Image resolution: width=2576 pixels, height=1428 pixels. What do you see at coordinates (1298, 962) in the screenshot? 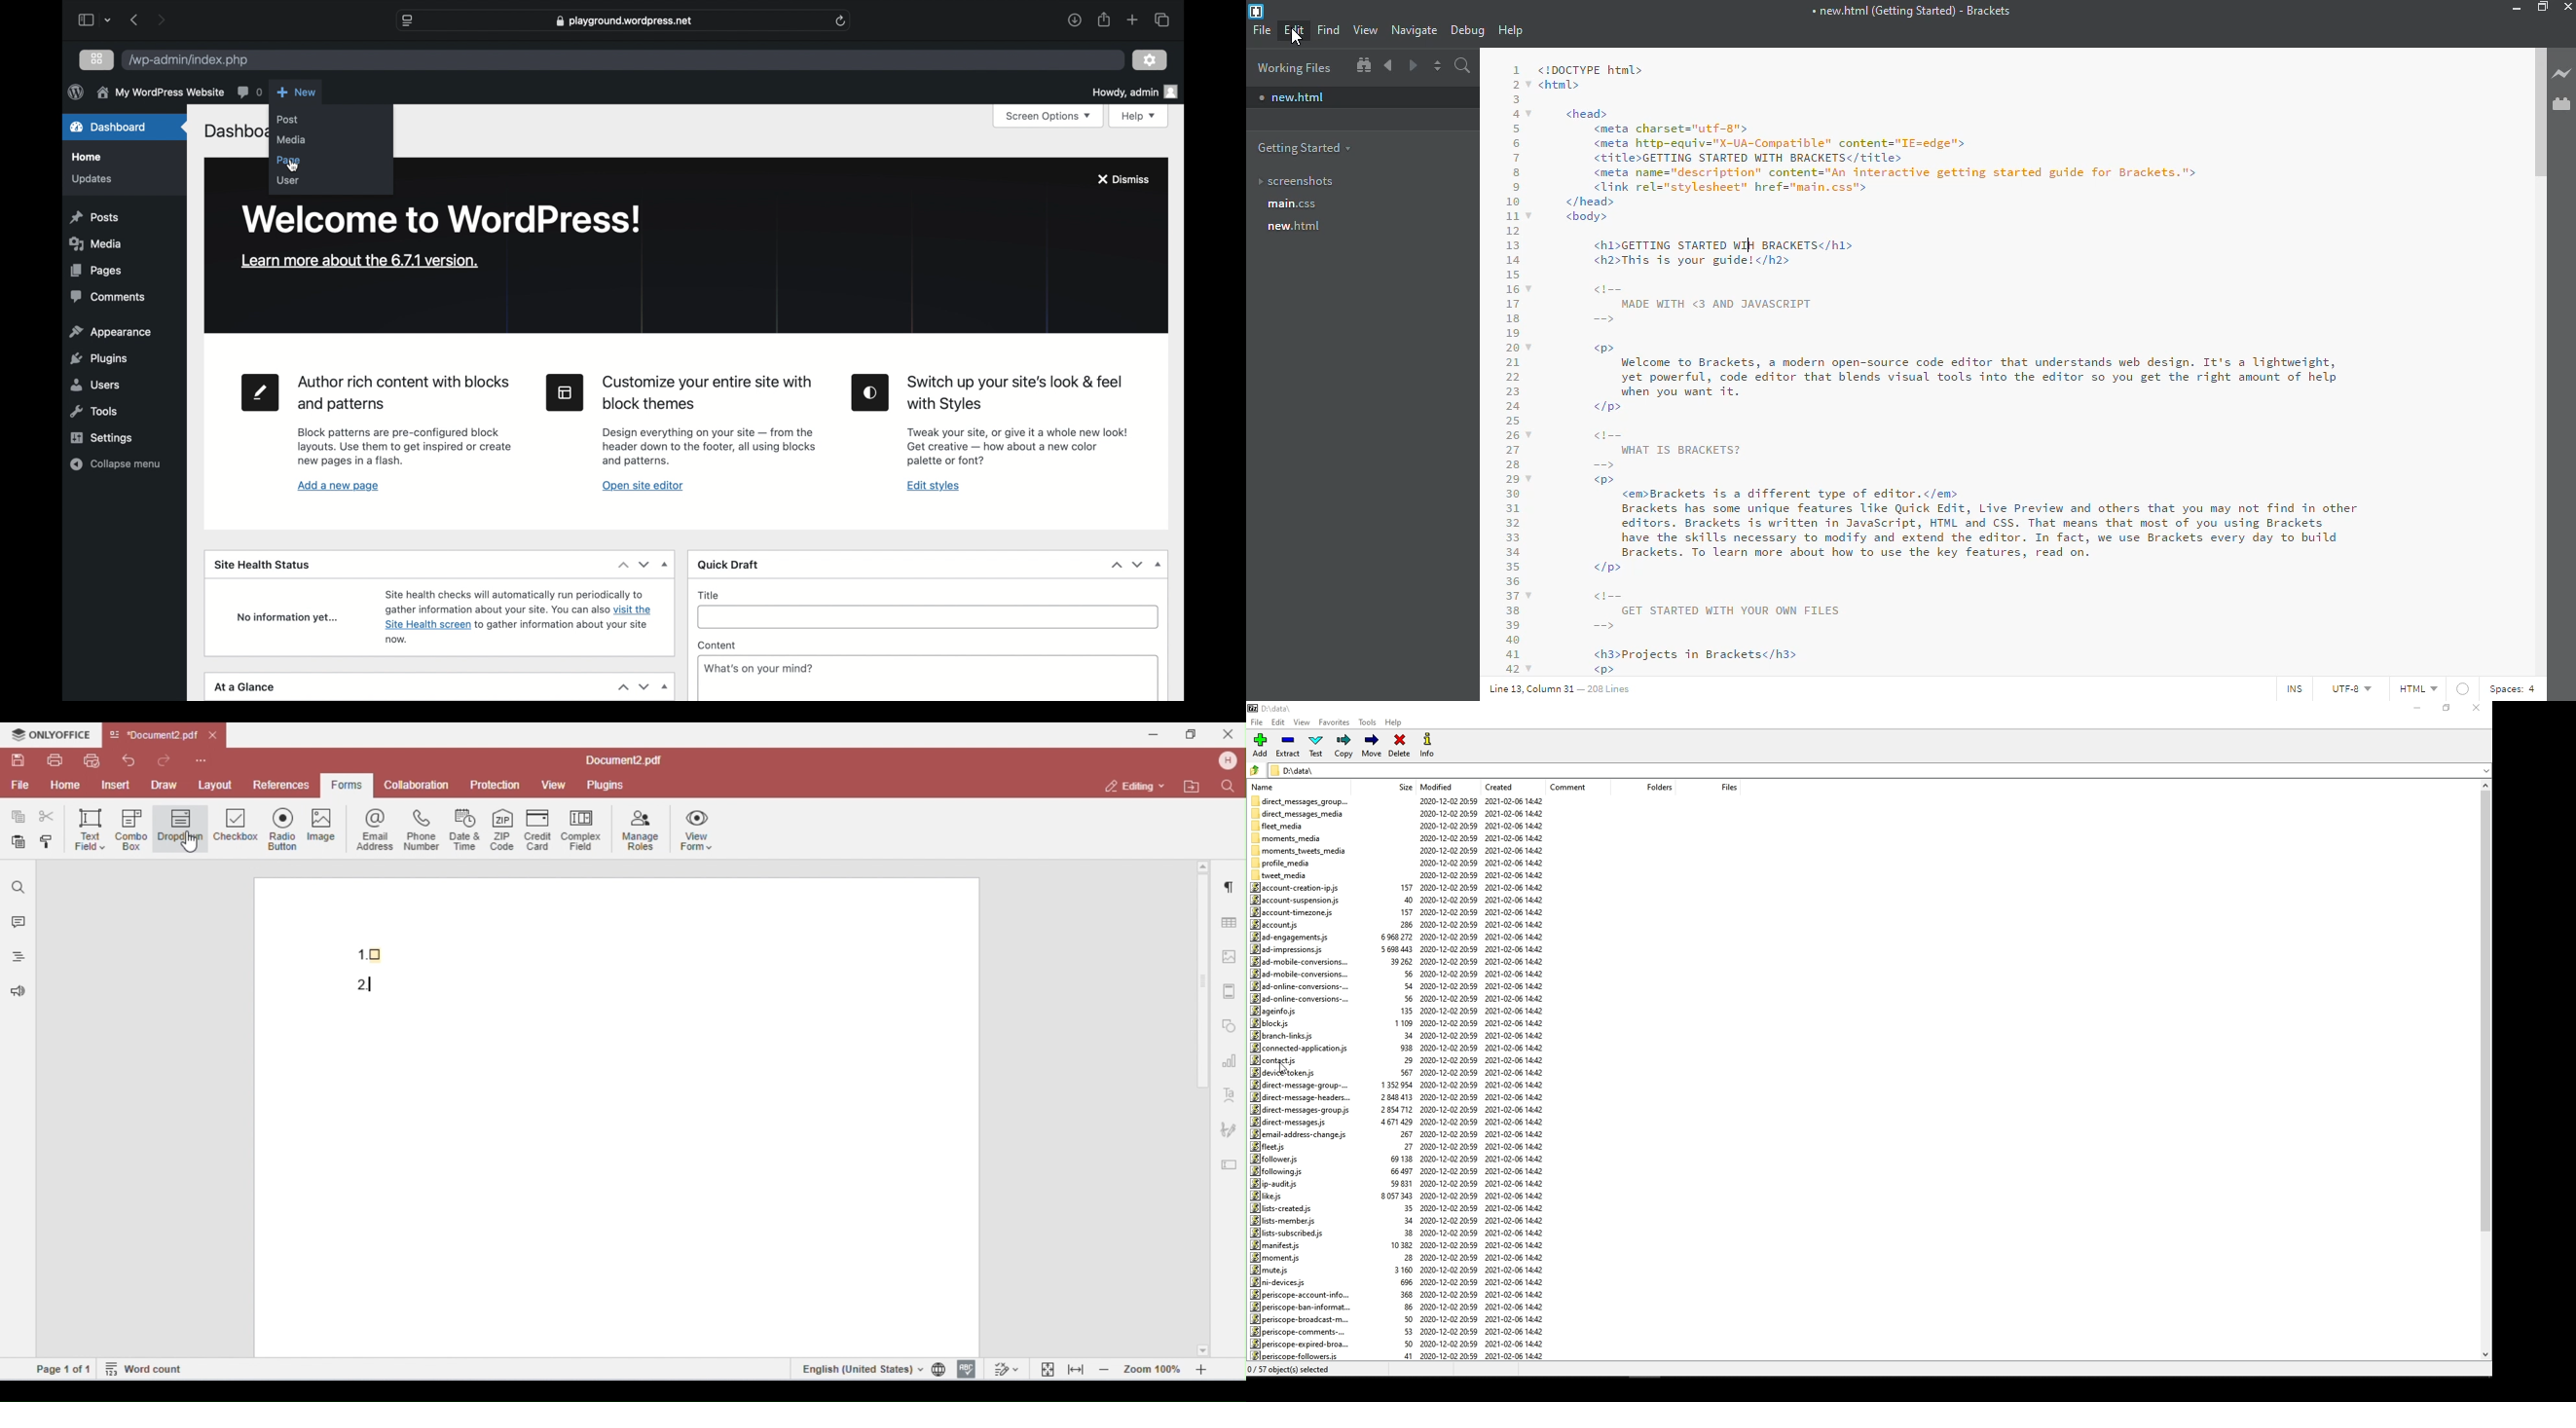
I see `ad-mobile-conversions` at bounding box center [1298, 962].